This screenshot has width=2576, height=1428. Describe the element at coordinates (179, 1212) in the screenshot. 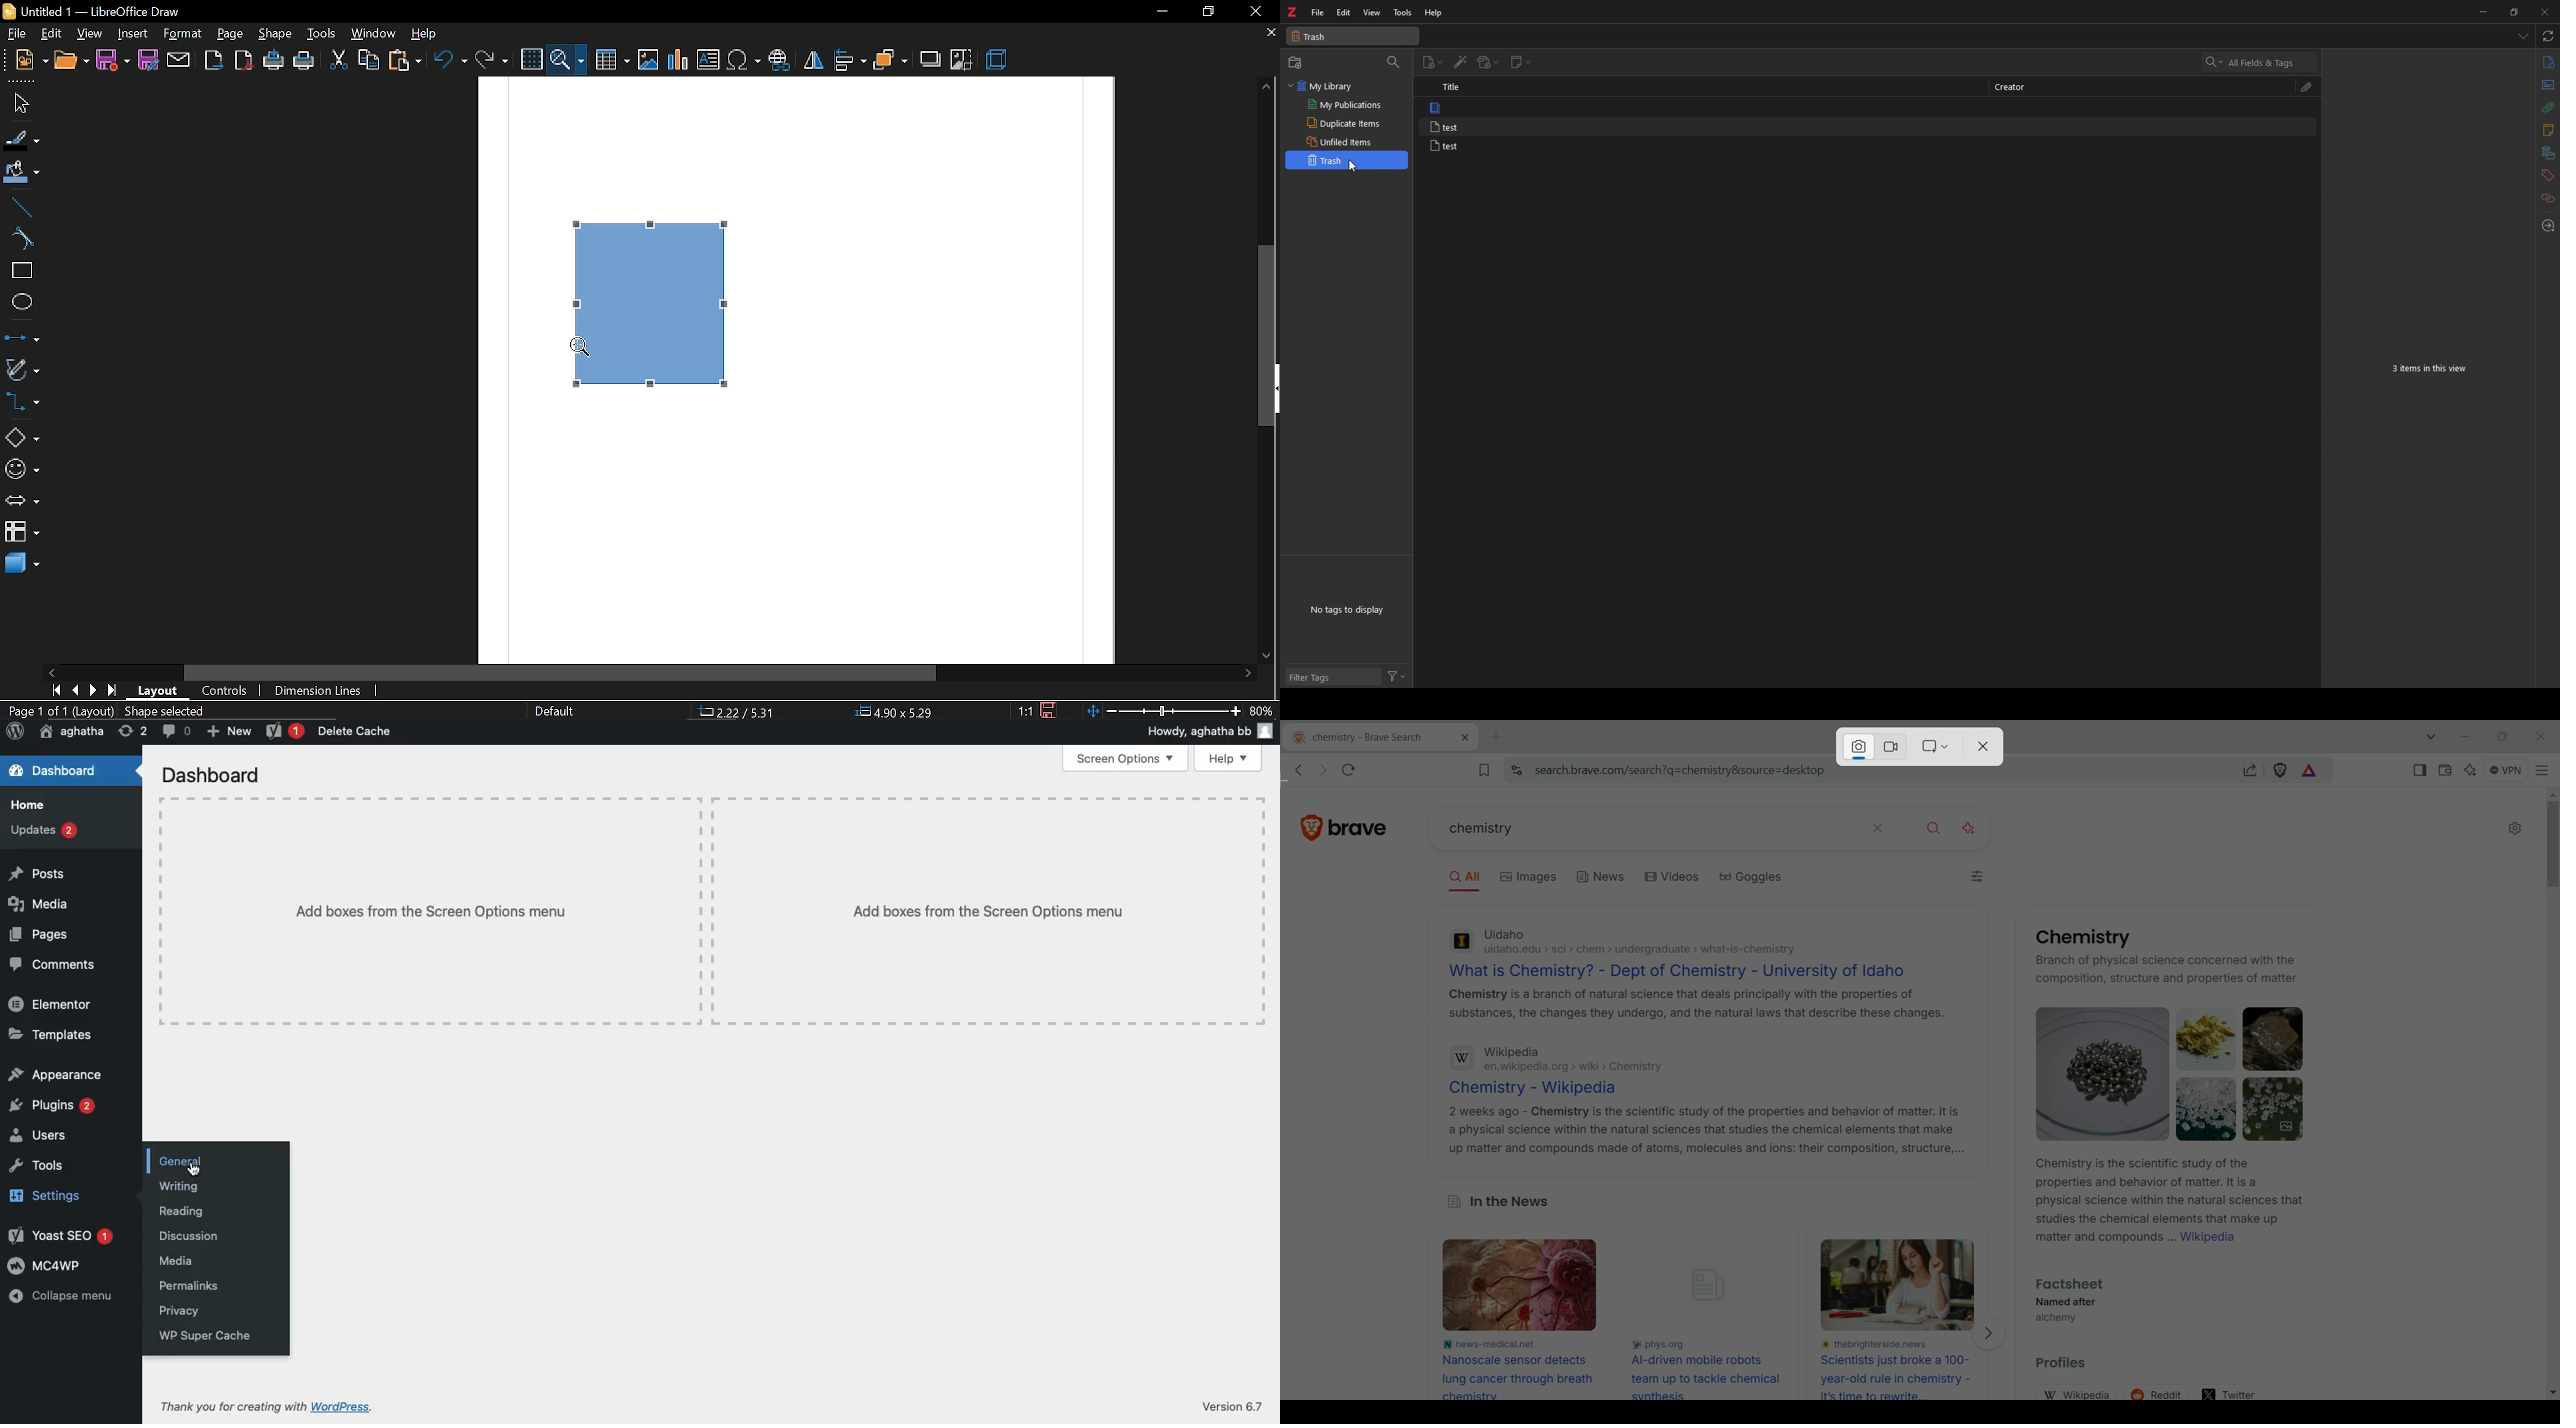

I see `Reading` at that location.